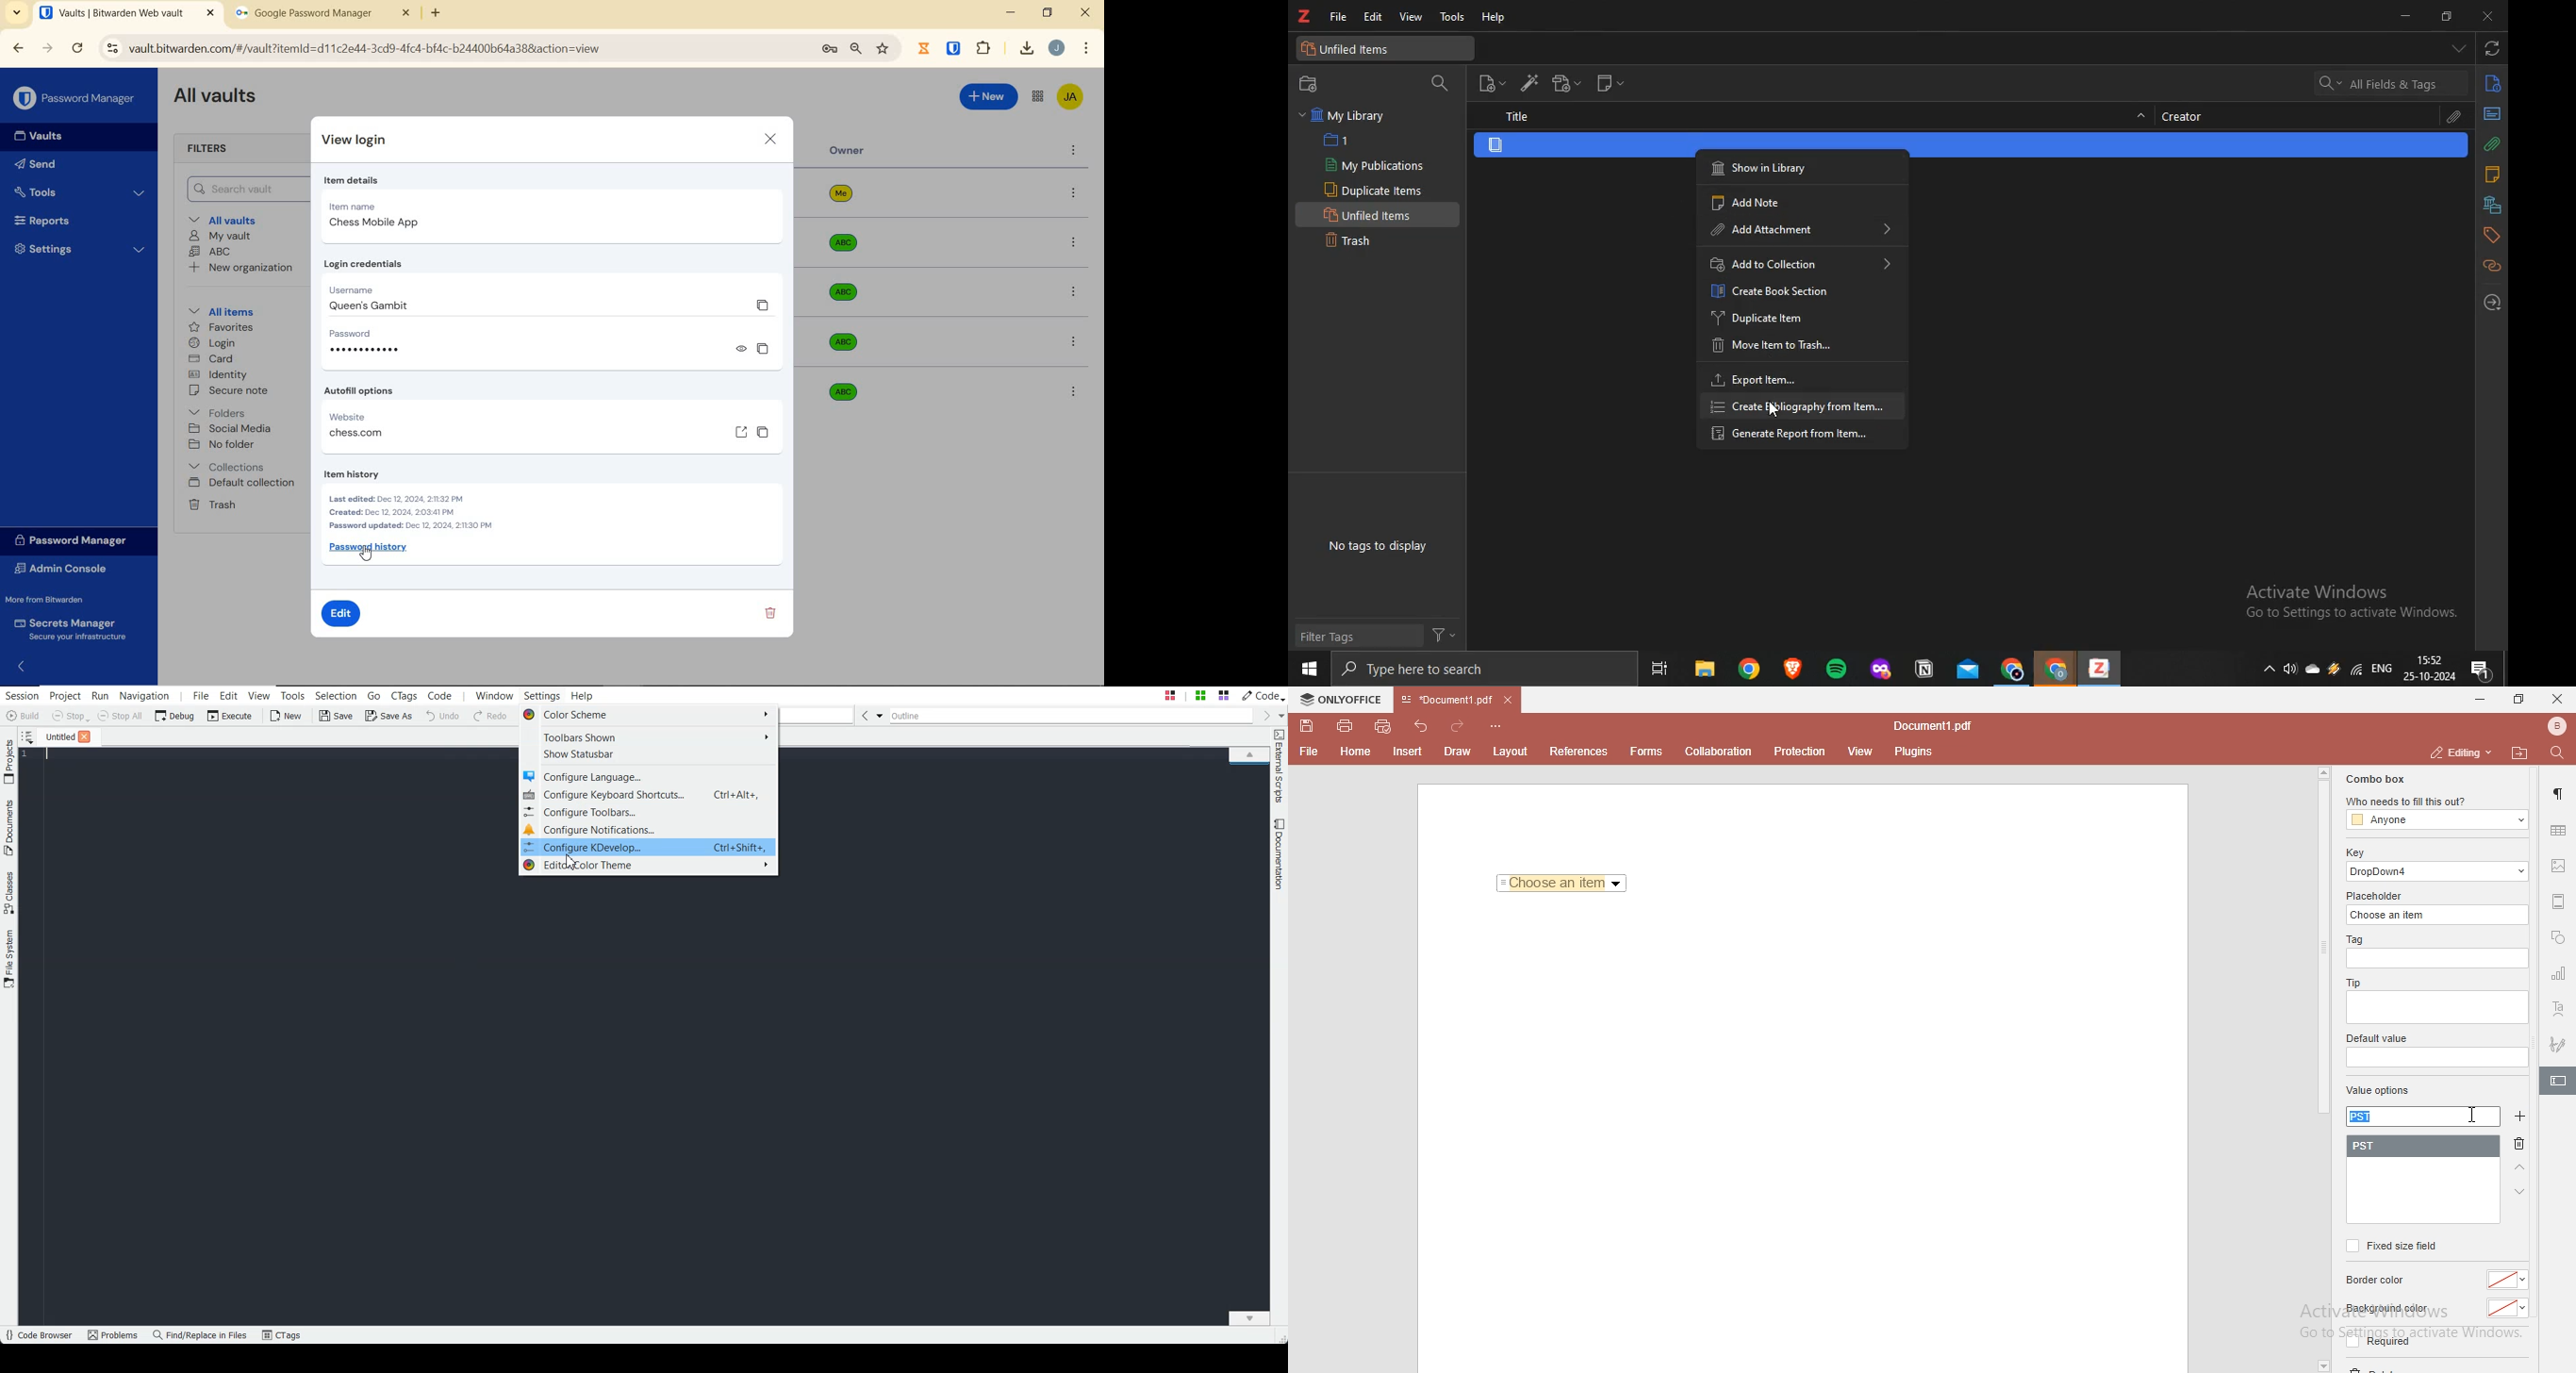 This screenshot has height=1400, width=2576. What do you see at coordinates (1453, 19) in the screenshot?
I see `tools` at bounding box center [1453, 19].